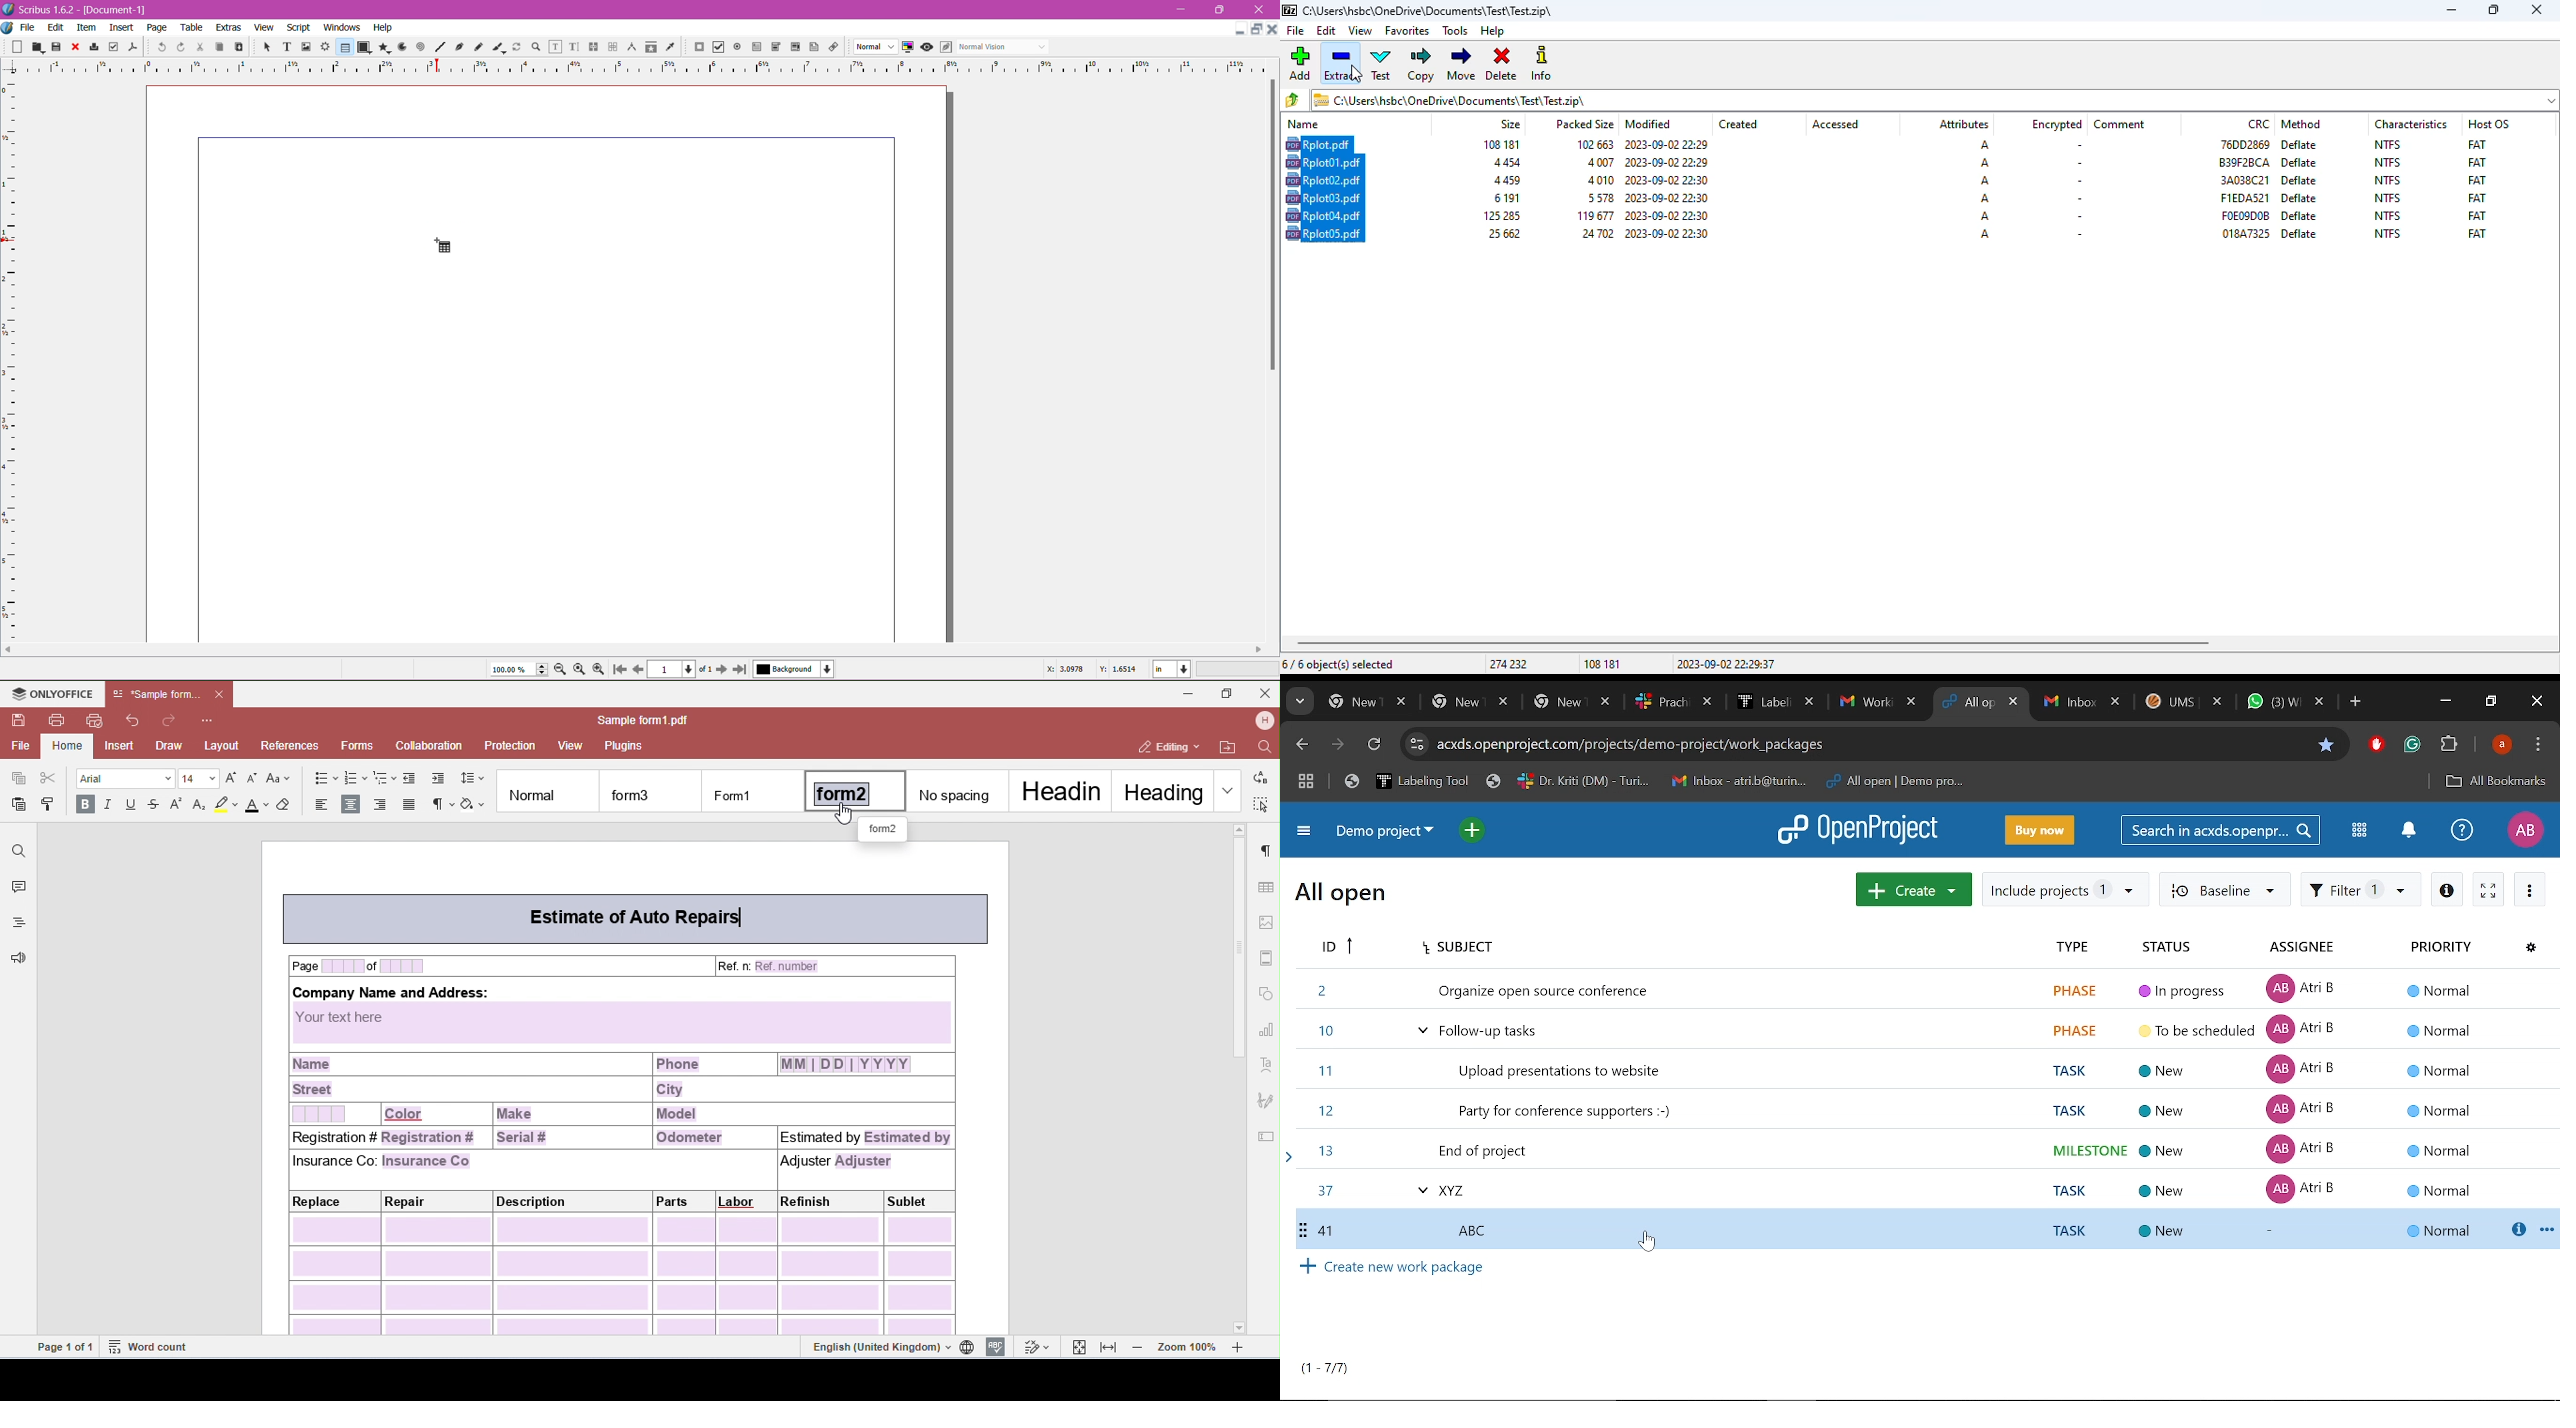 The image size is (2576, 1428). Describe the element at coordinates (2489, 124) in the screenshot. I see `host OS` at that location.